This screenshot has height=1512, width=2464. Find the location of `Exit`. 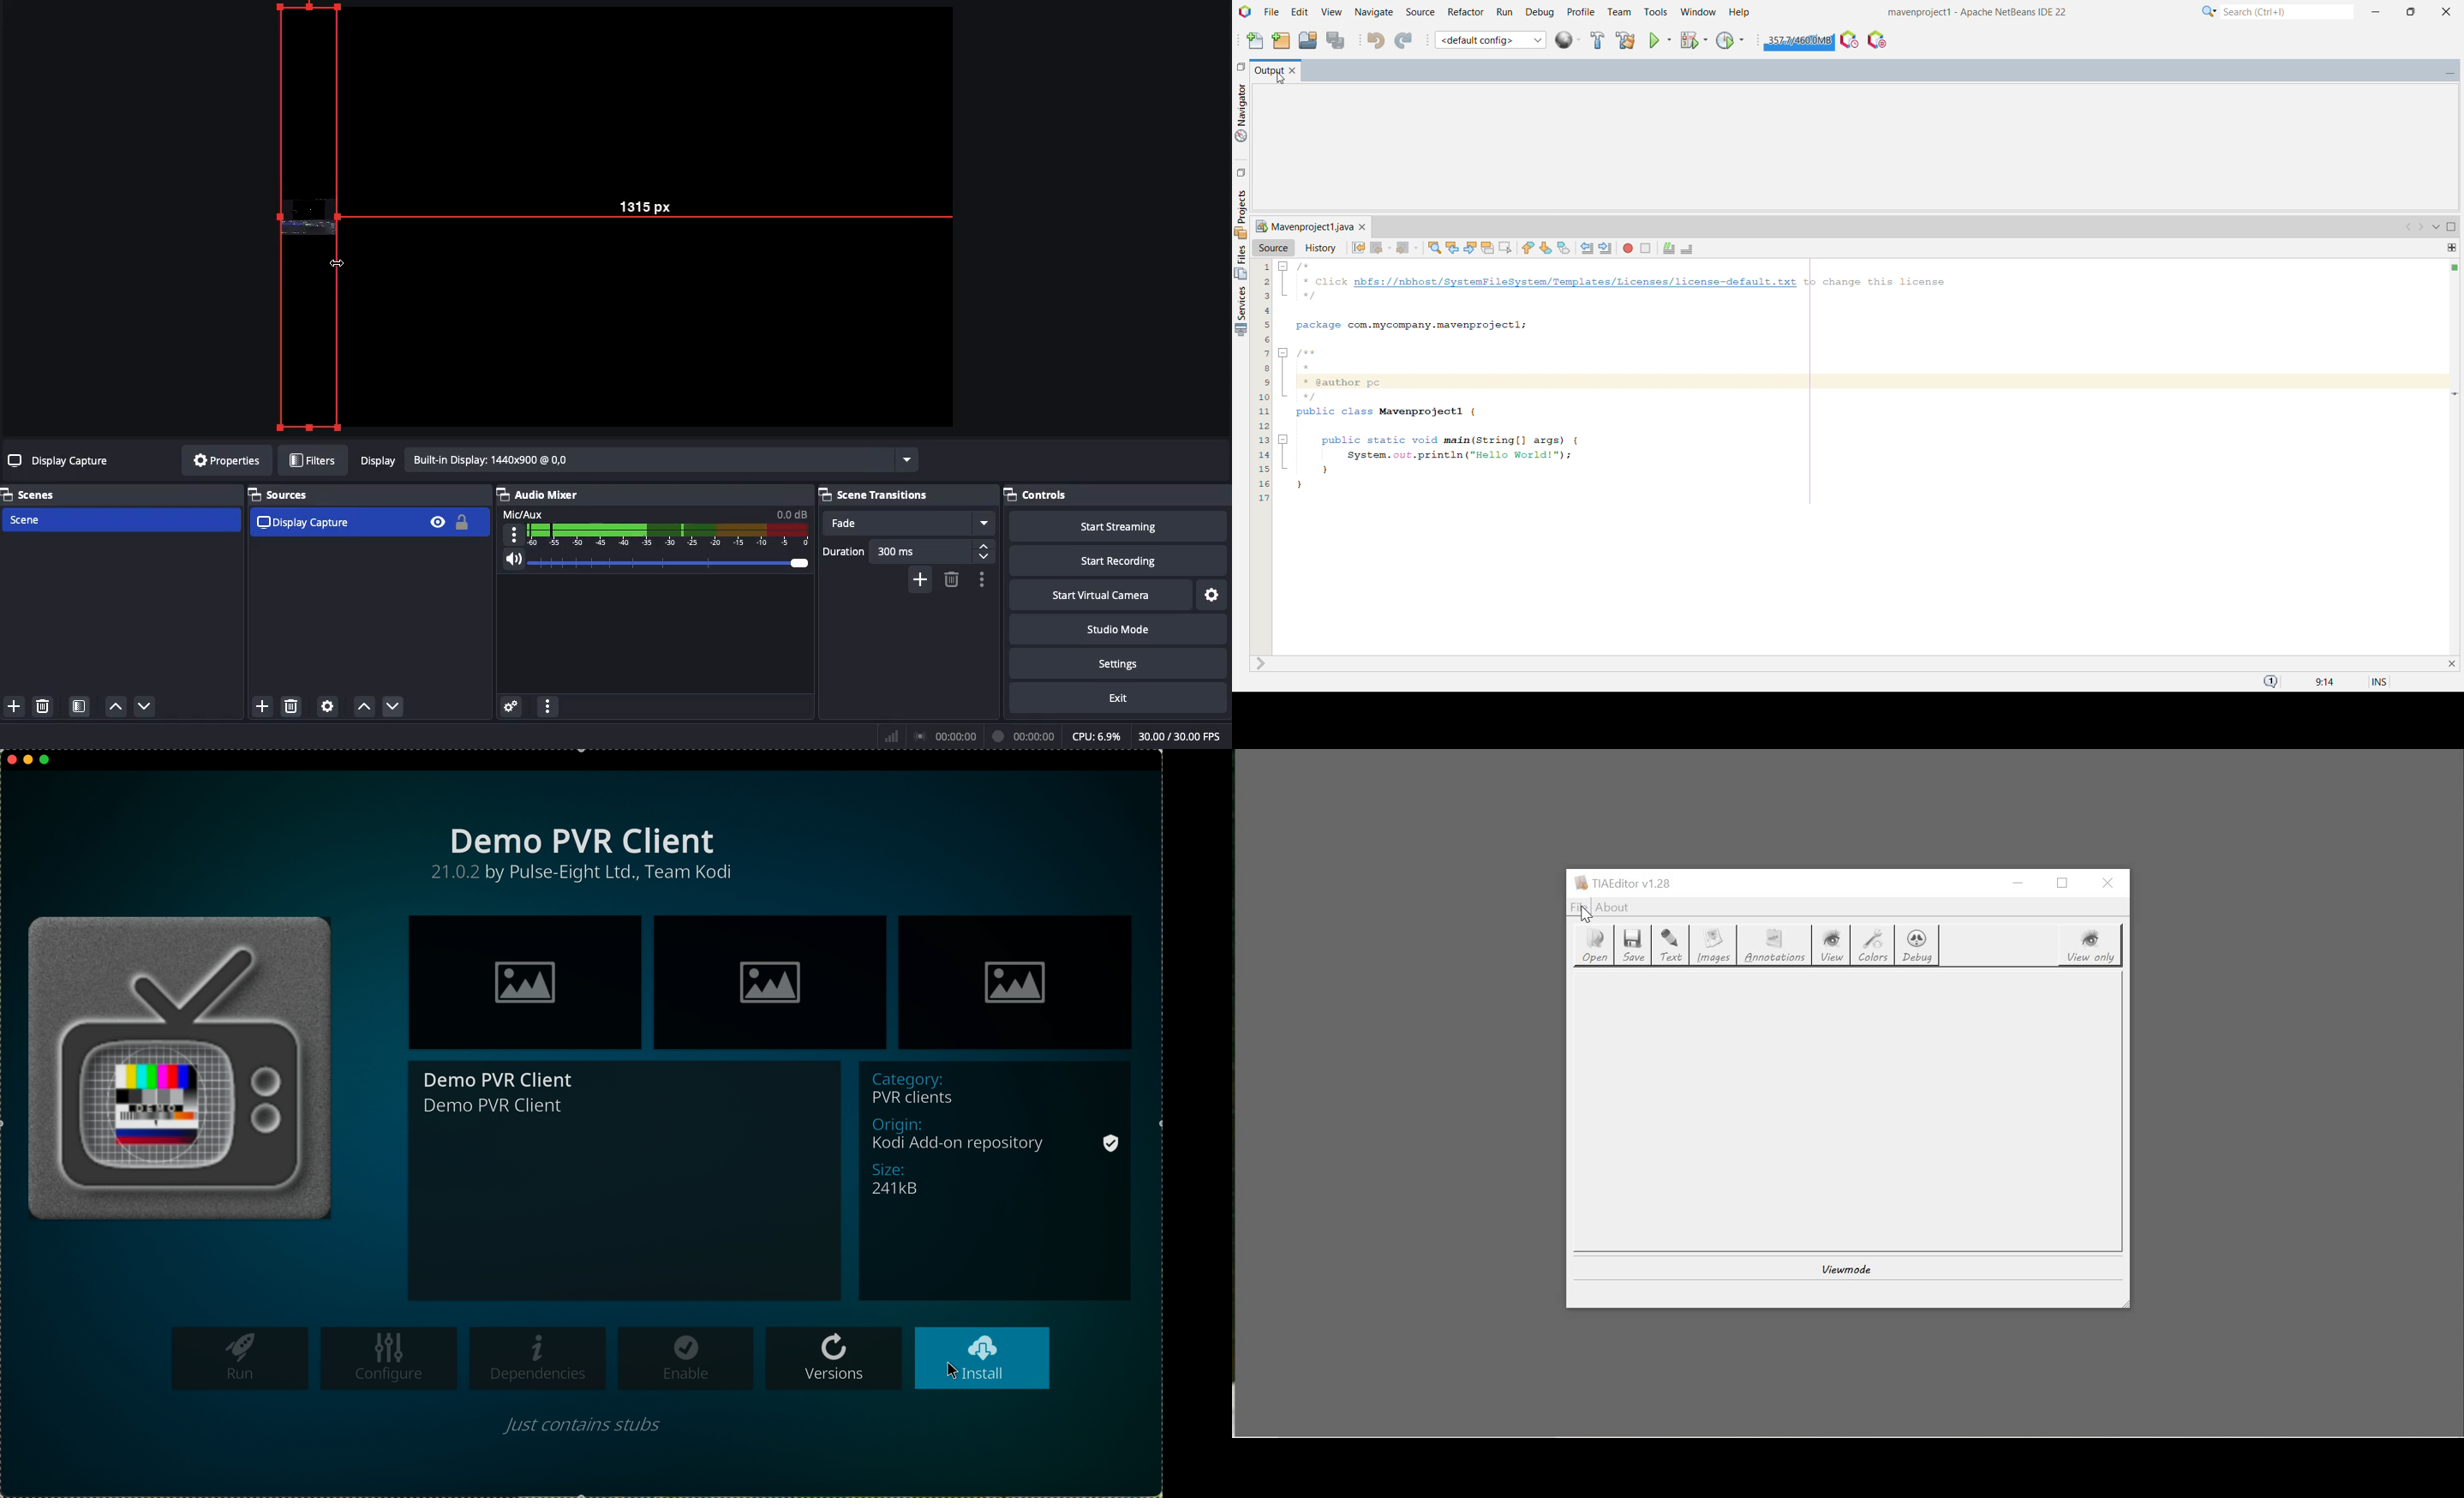

Exit is located at coordinates (1121, 697).